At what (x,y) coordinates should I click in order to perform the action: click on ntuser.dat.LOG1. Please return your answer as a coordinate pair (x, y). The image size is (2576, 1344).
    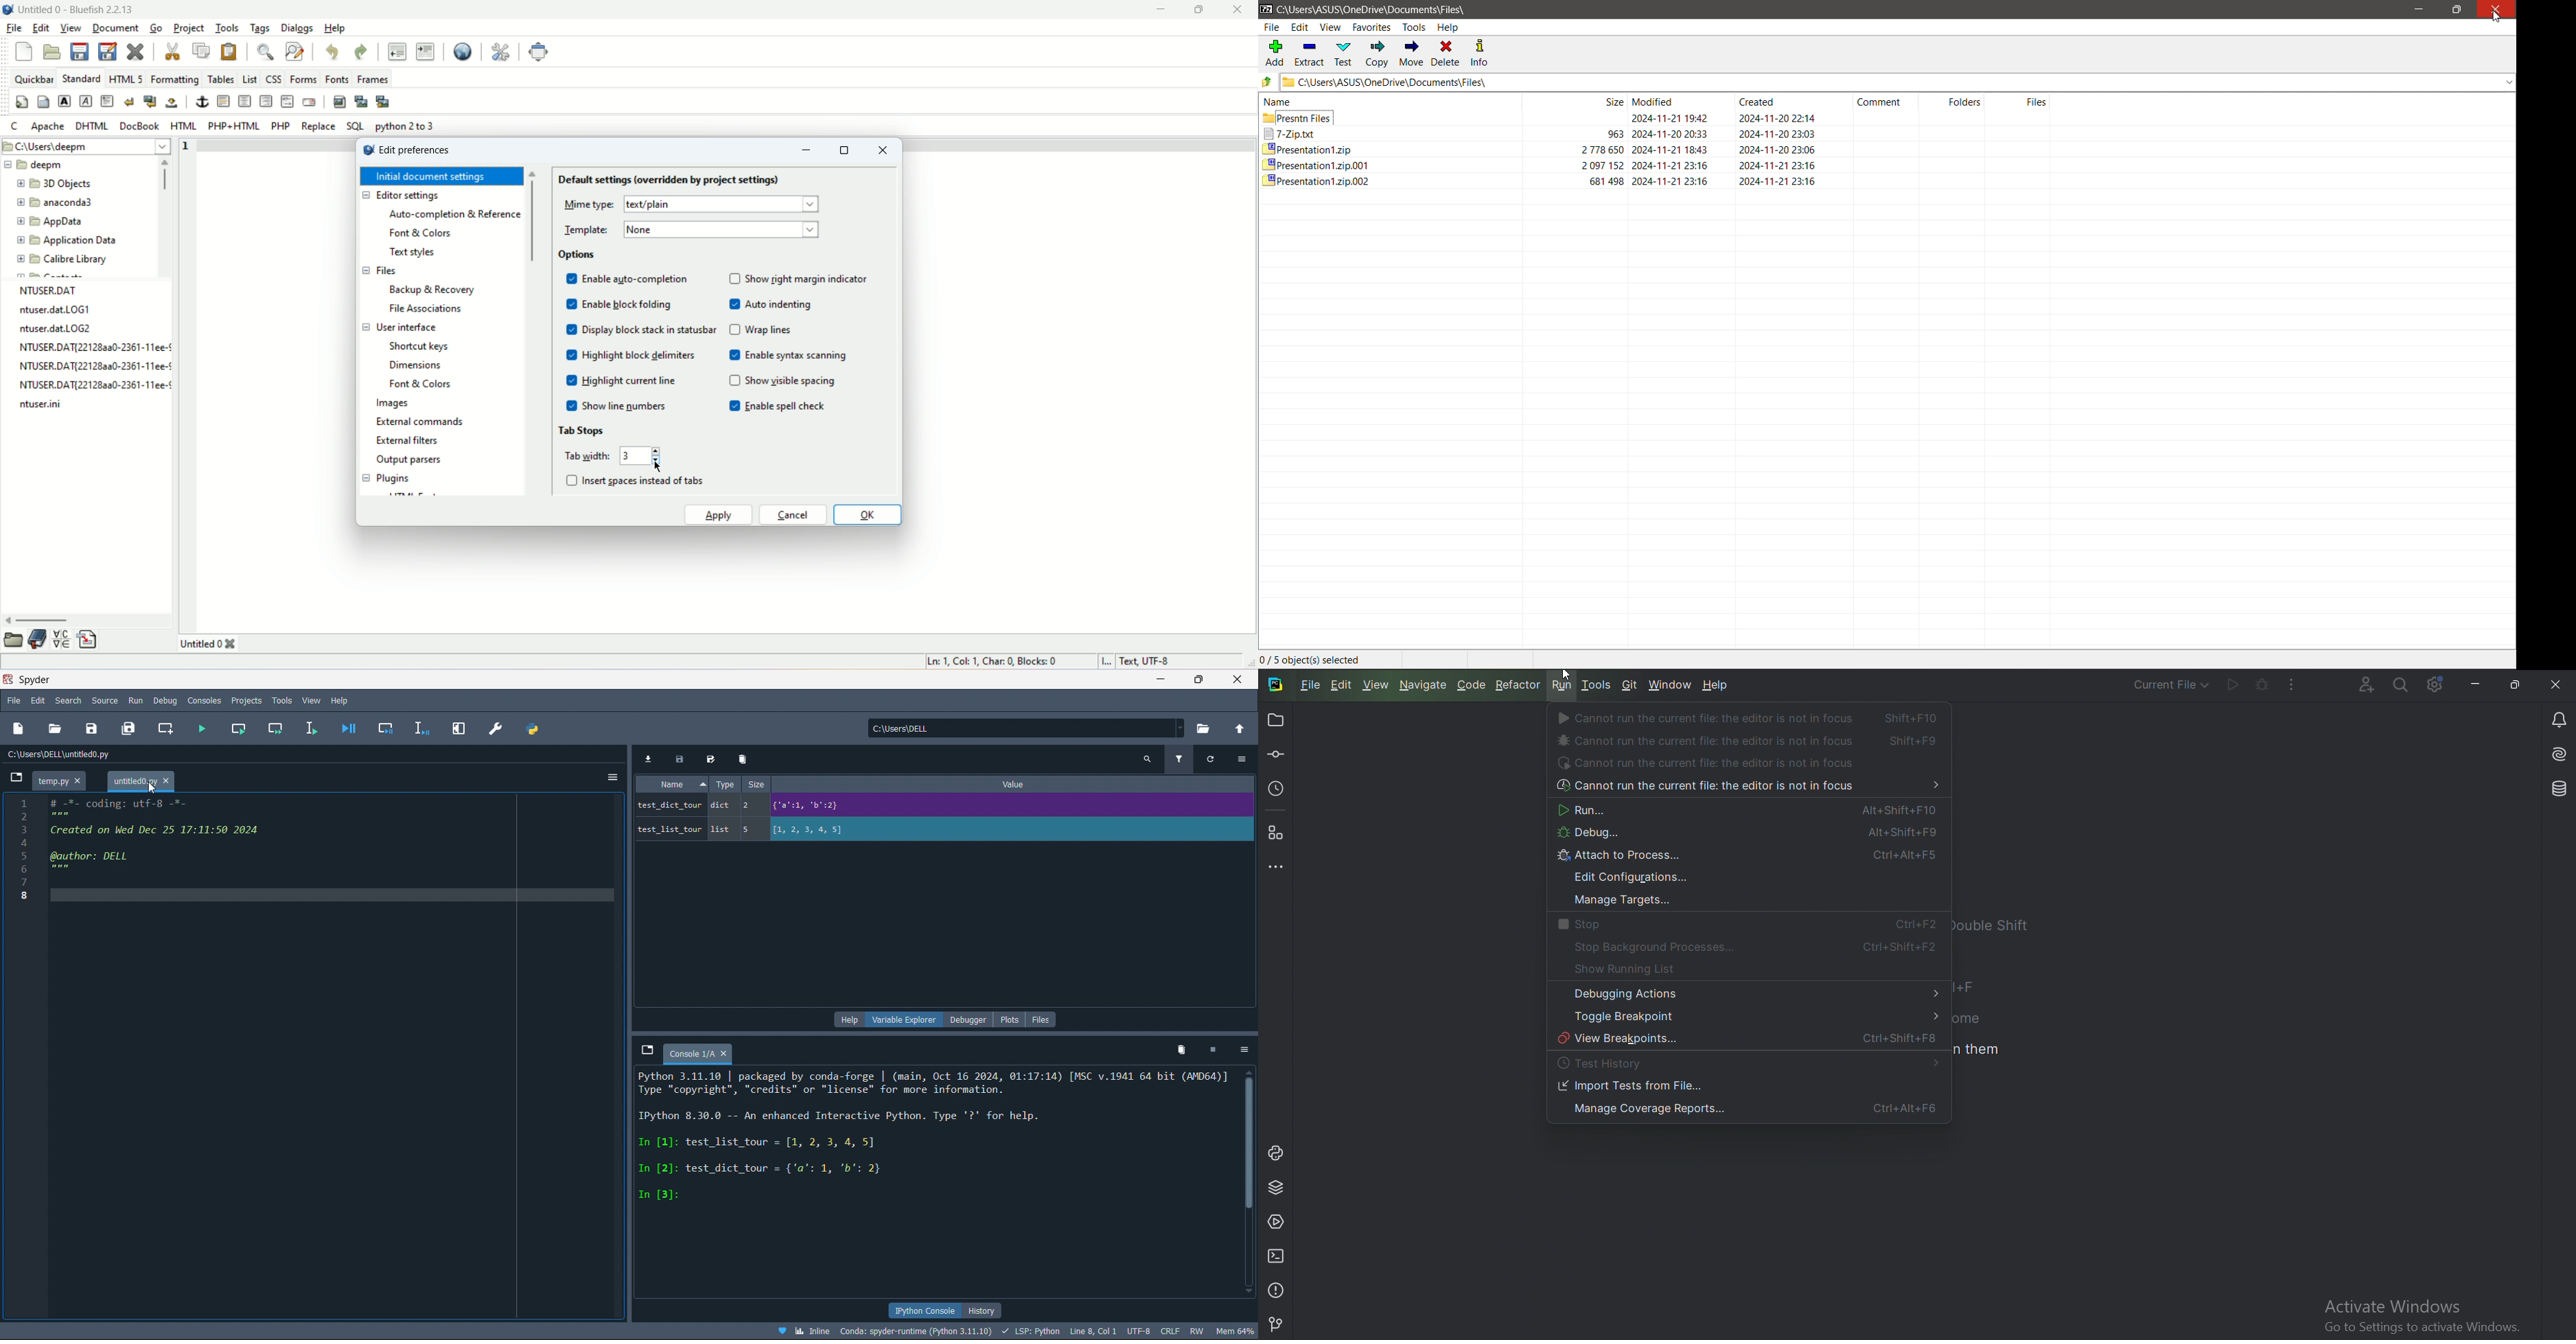
    Looking at the image, I should click on (51, 311).